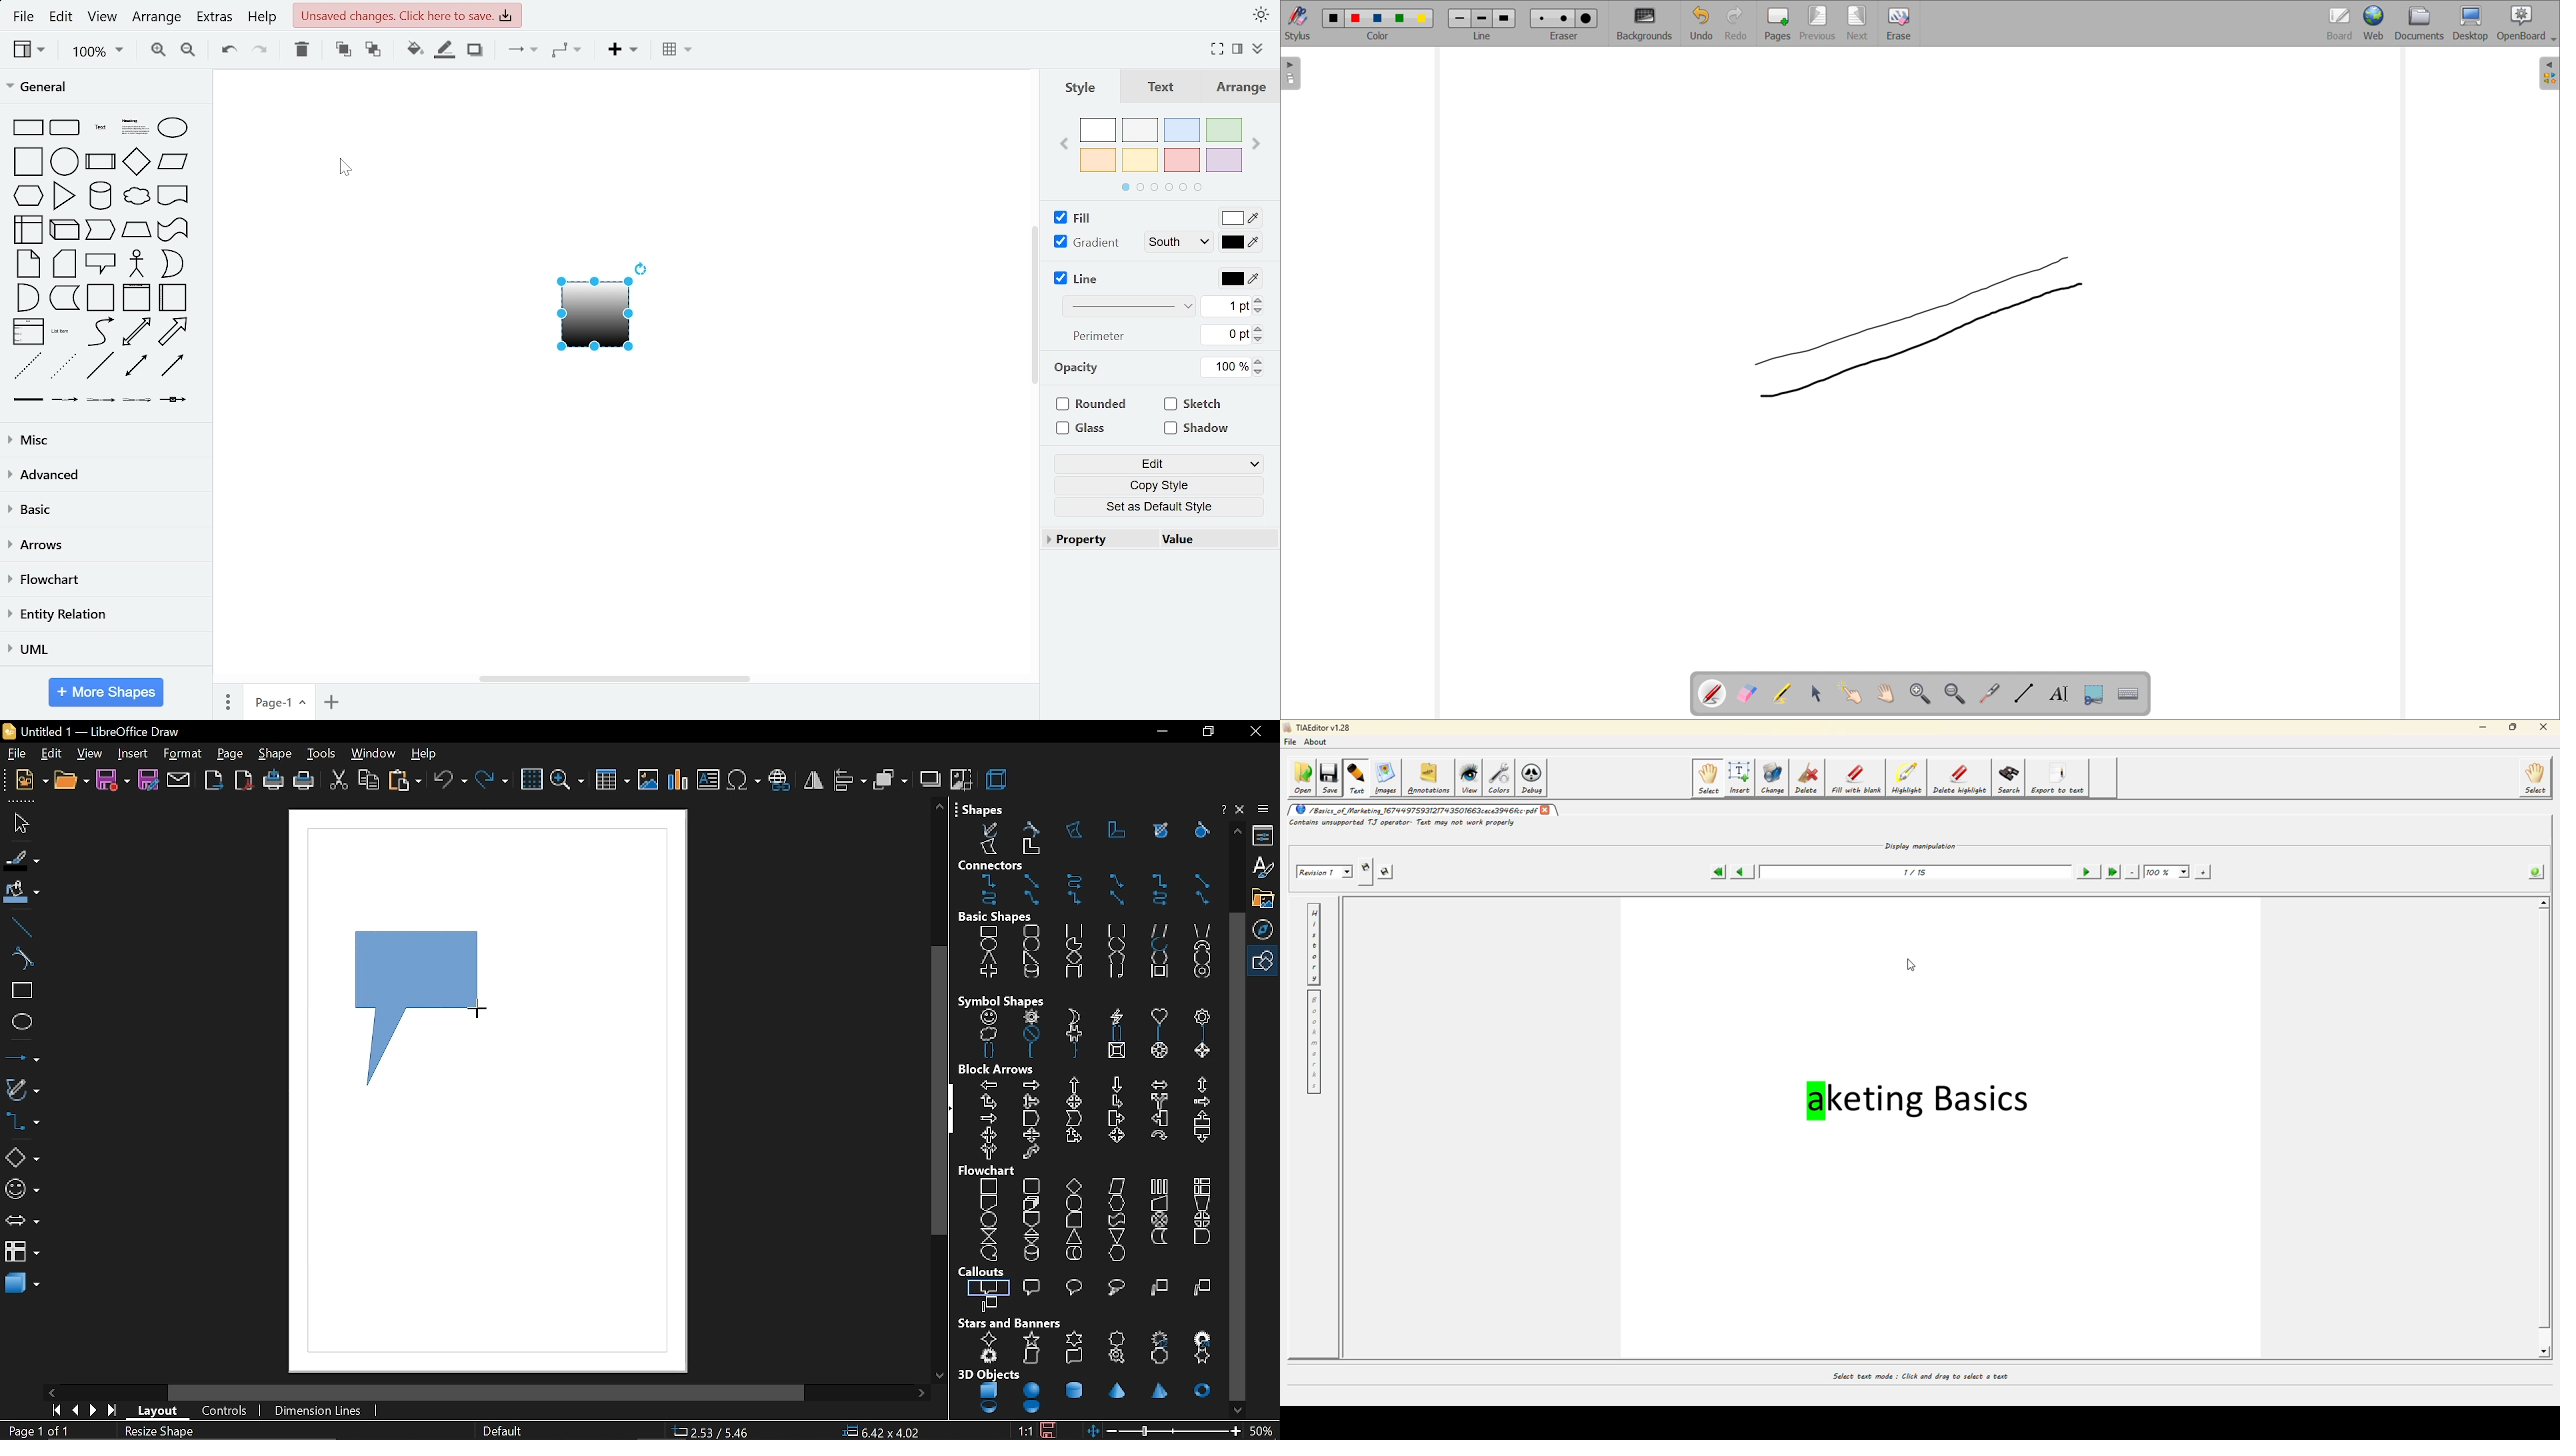 The height and width of the screenshot is (1456, 2576). What do you see at coordinates (1714, 693) in the screenshot?
I see `pen tool` at bounding box center [1714, 693].